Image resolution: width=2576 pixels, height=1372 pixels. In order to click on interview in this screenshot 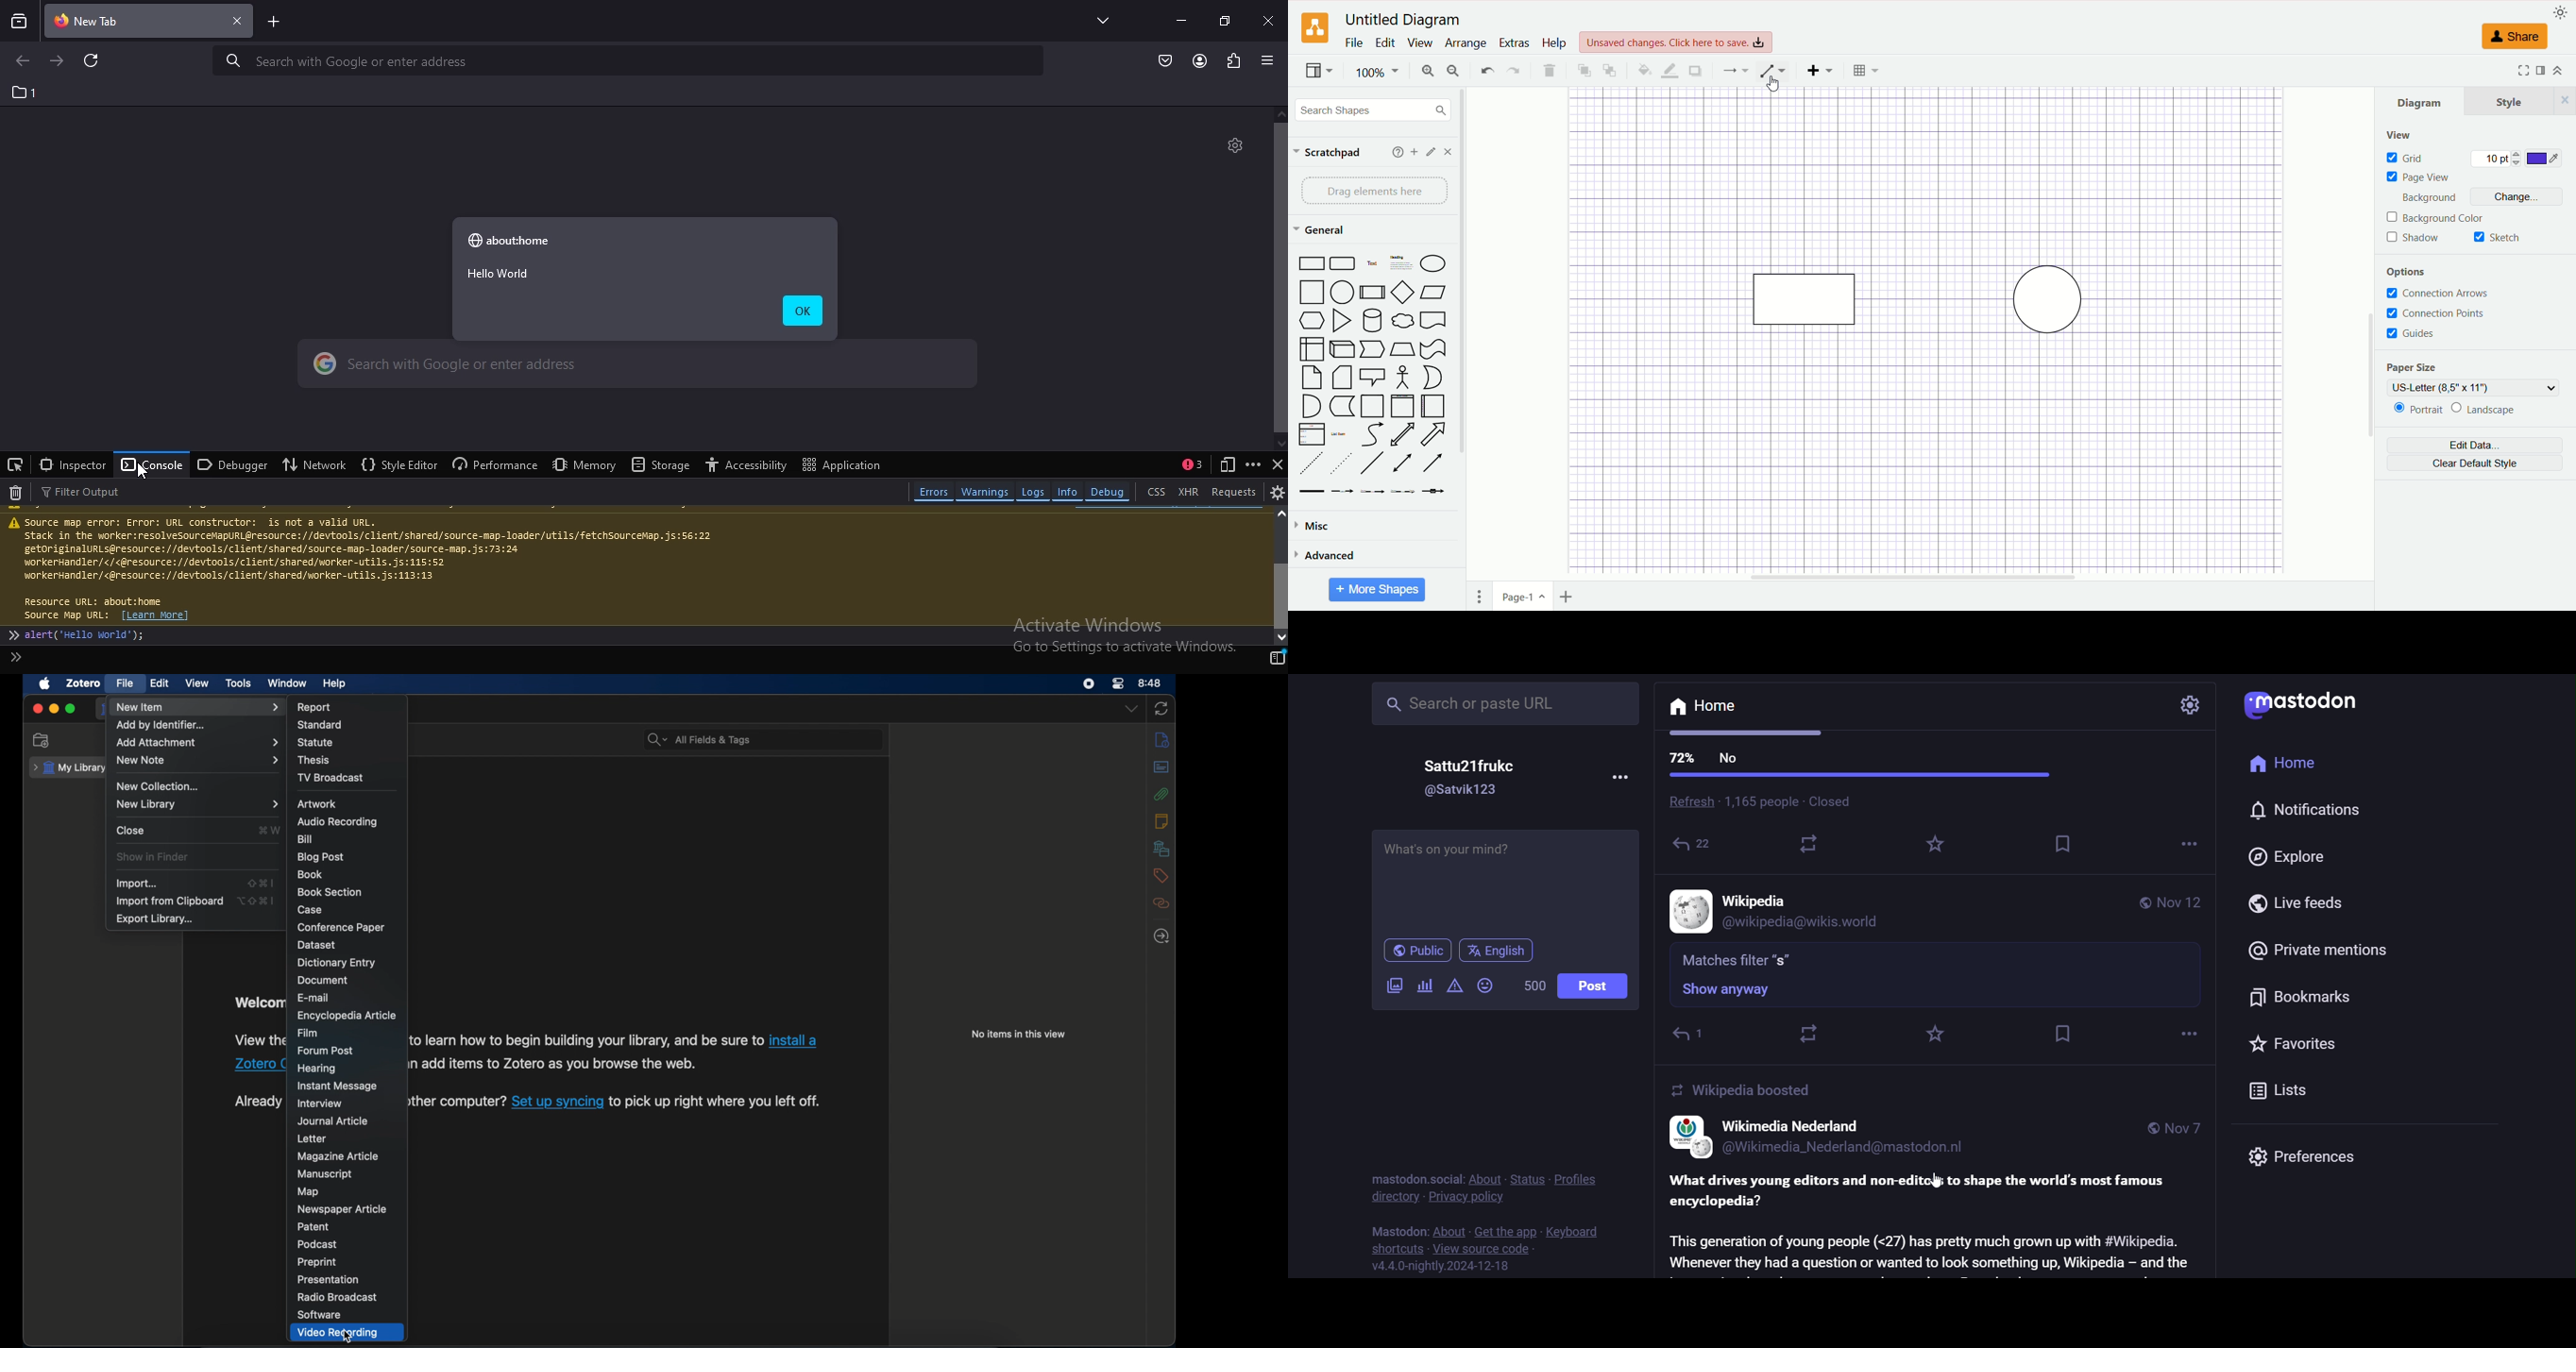, I will do `click(322, 1103)`.